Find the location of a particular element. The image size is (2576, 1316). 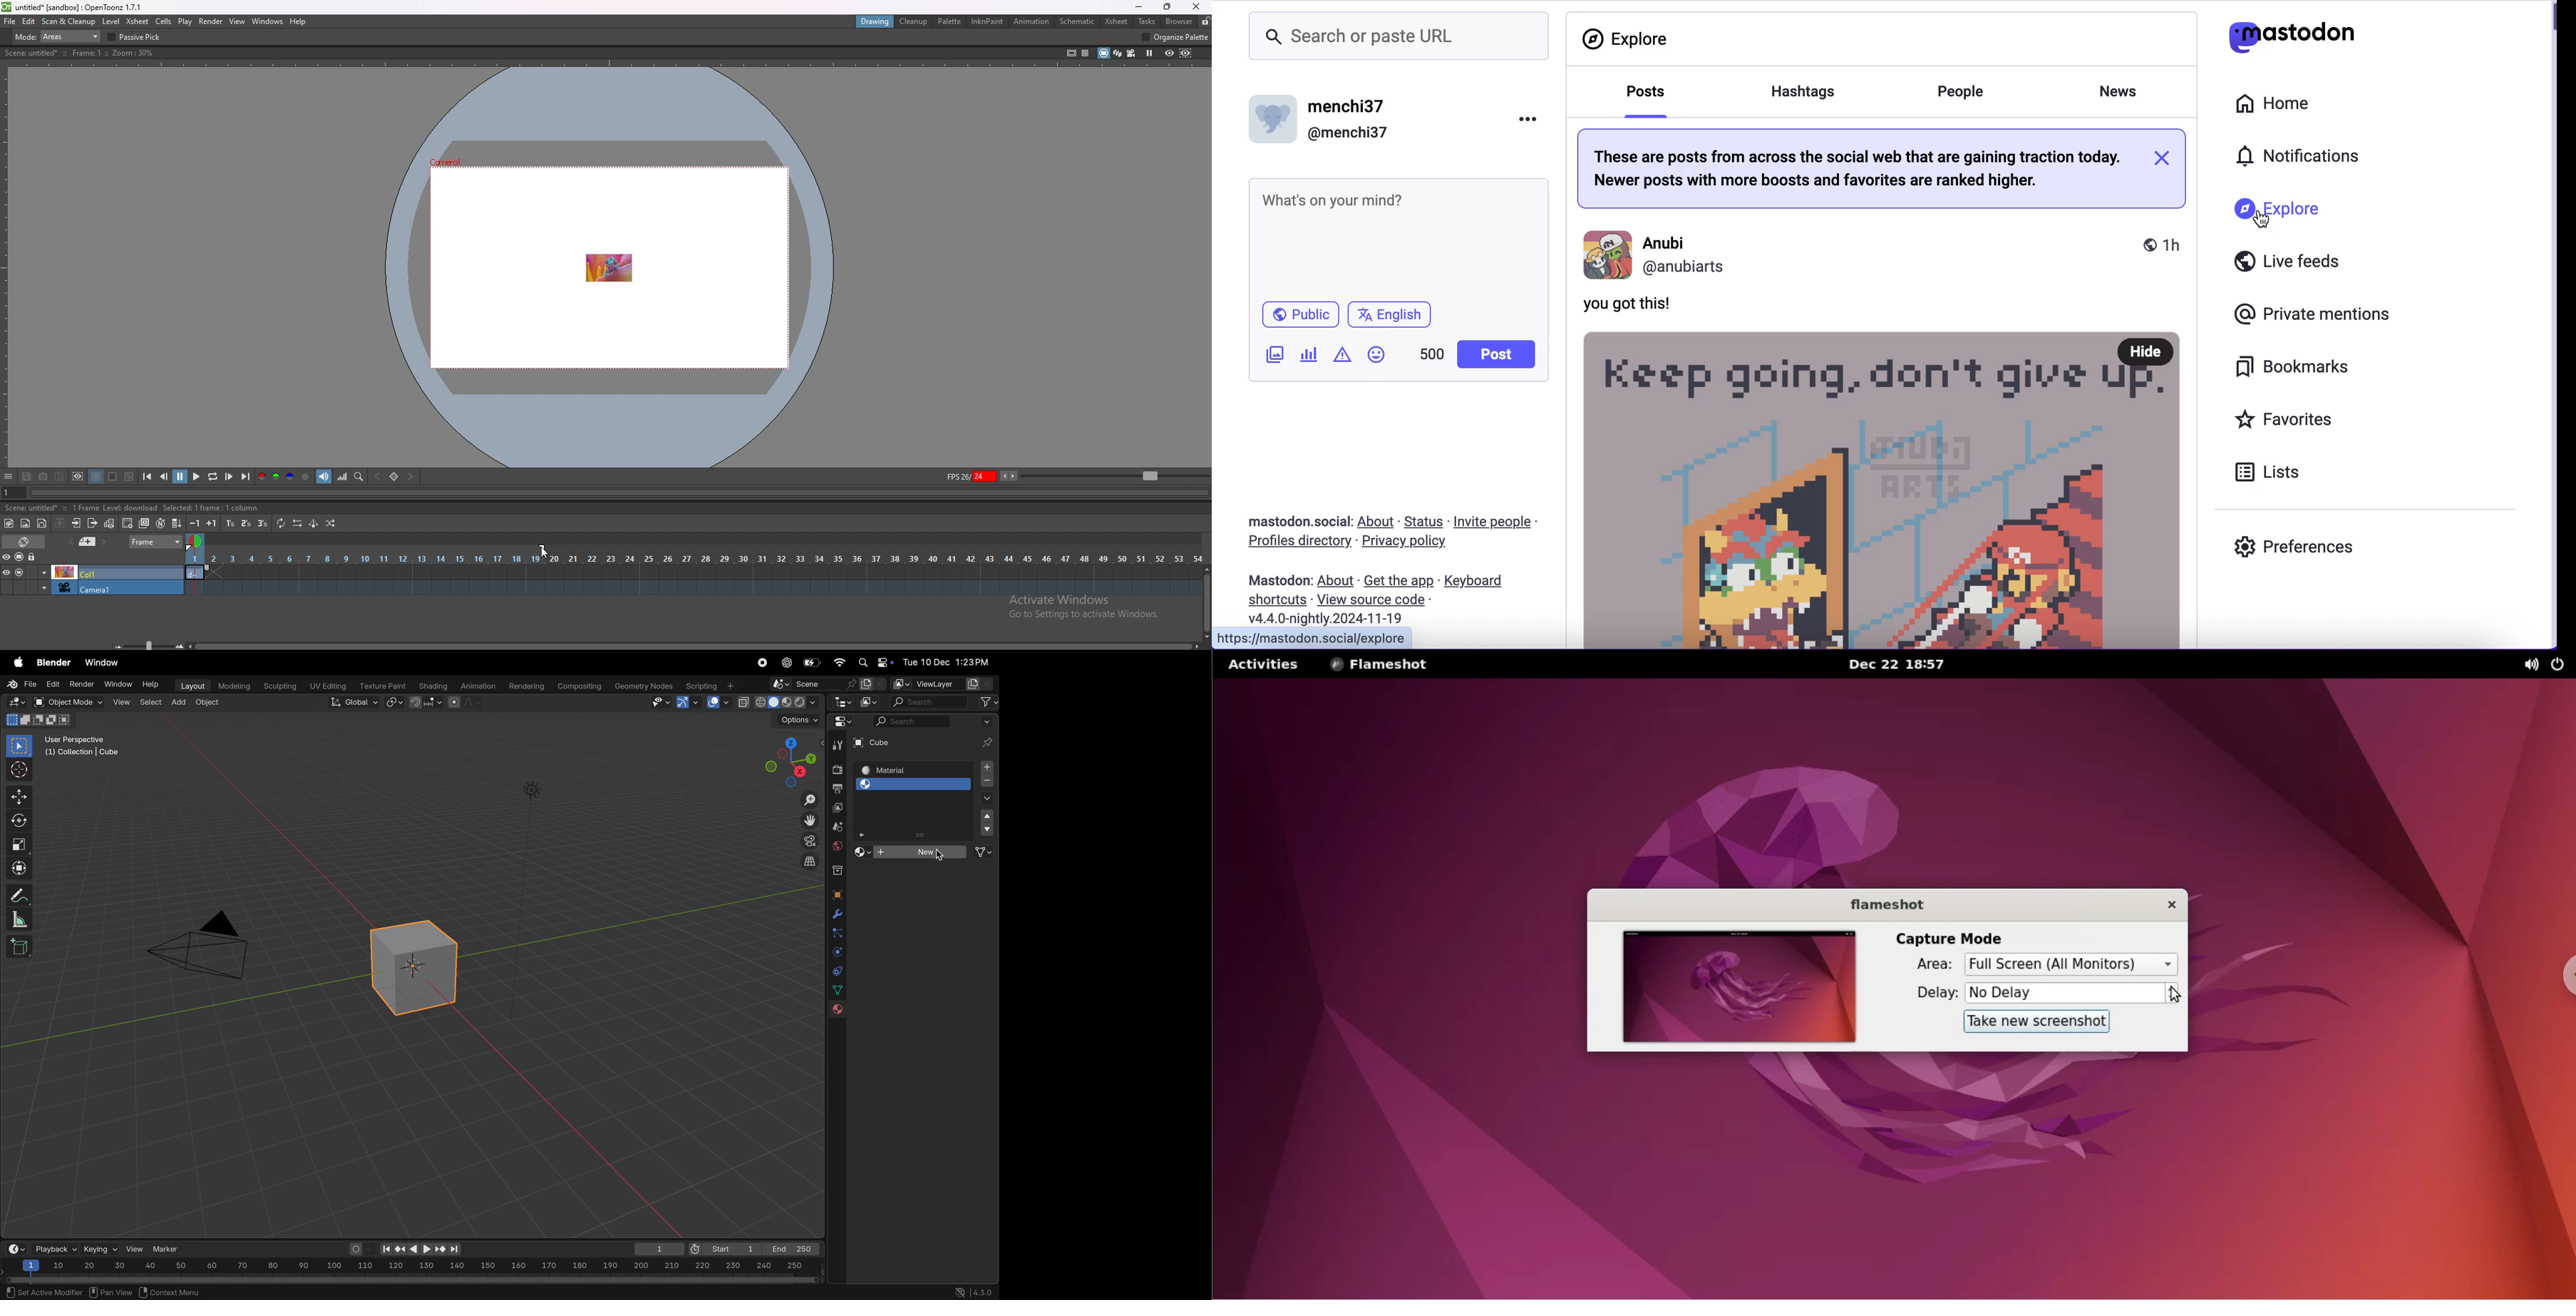

new vector level is located at coordinates (42, 523).